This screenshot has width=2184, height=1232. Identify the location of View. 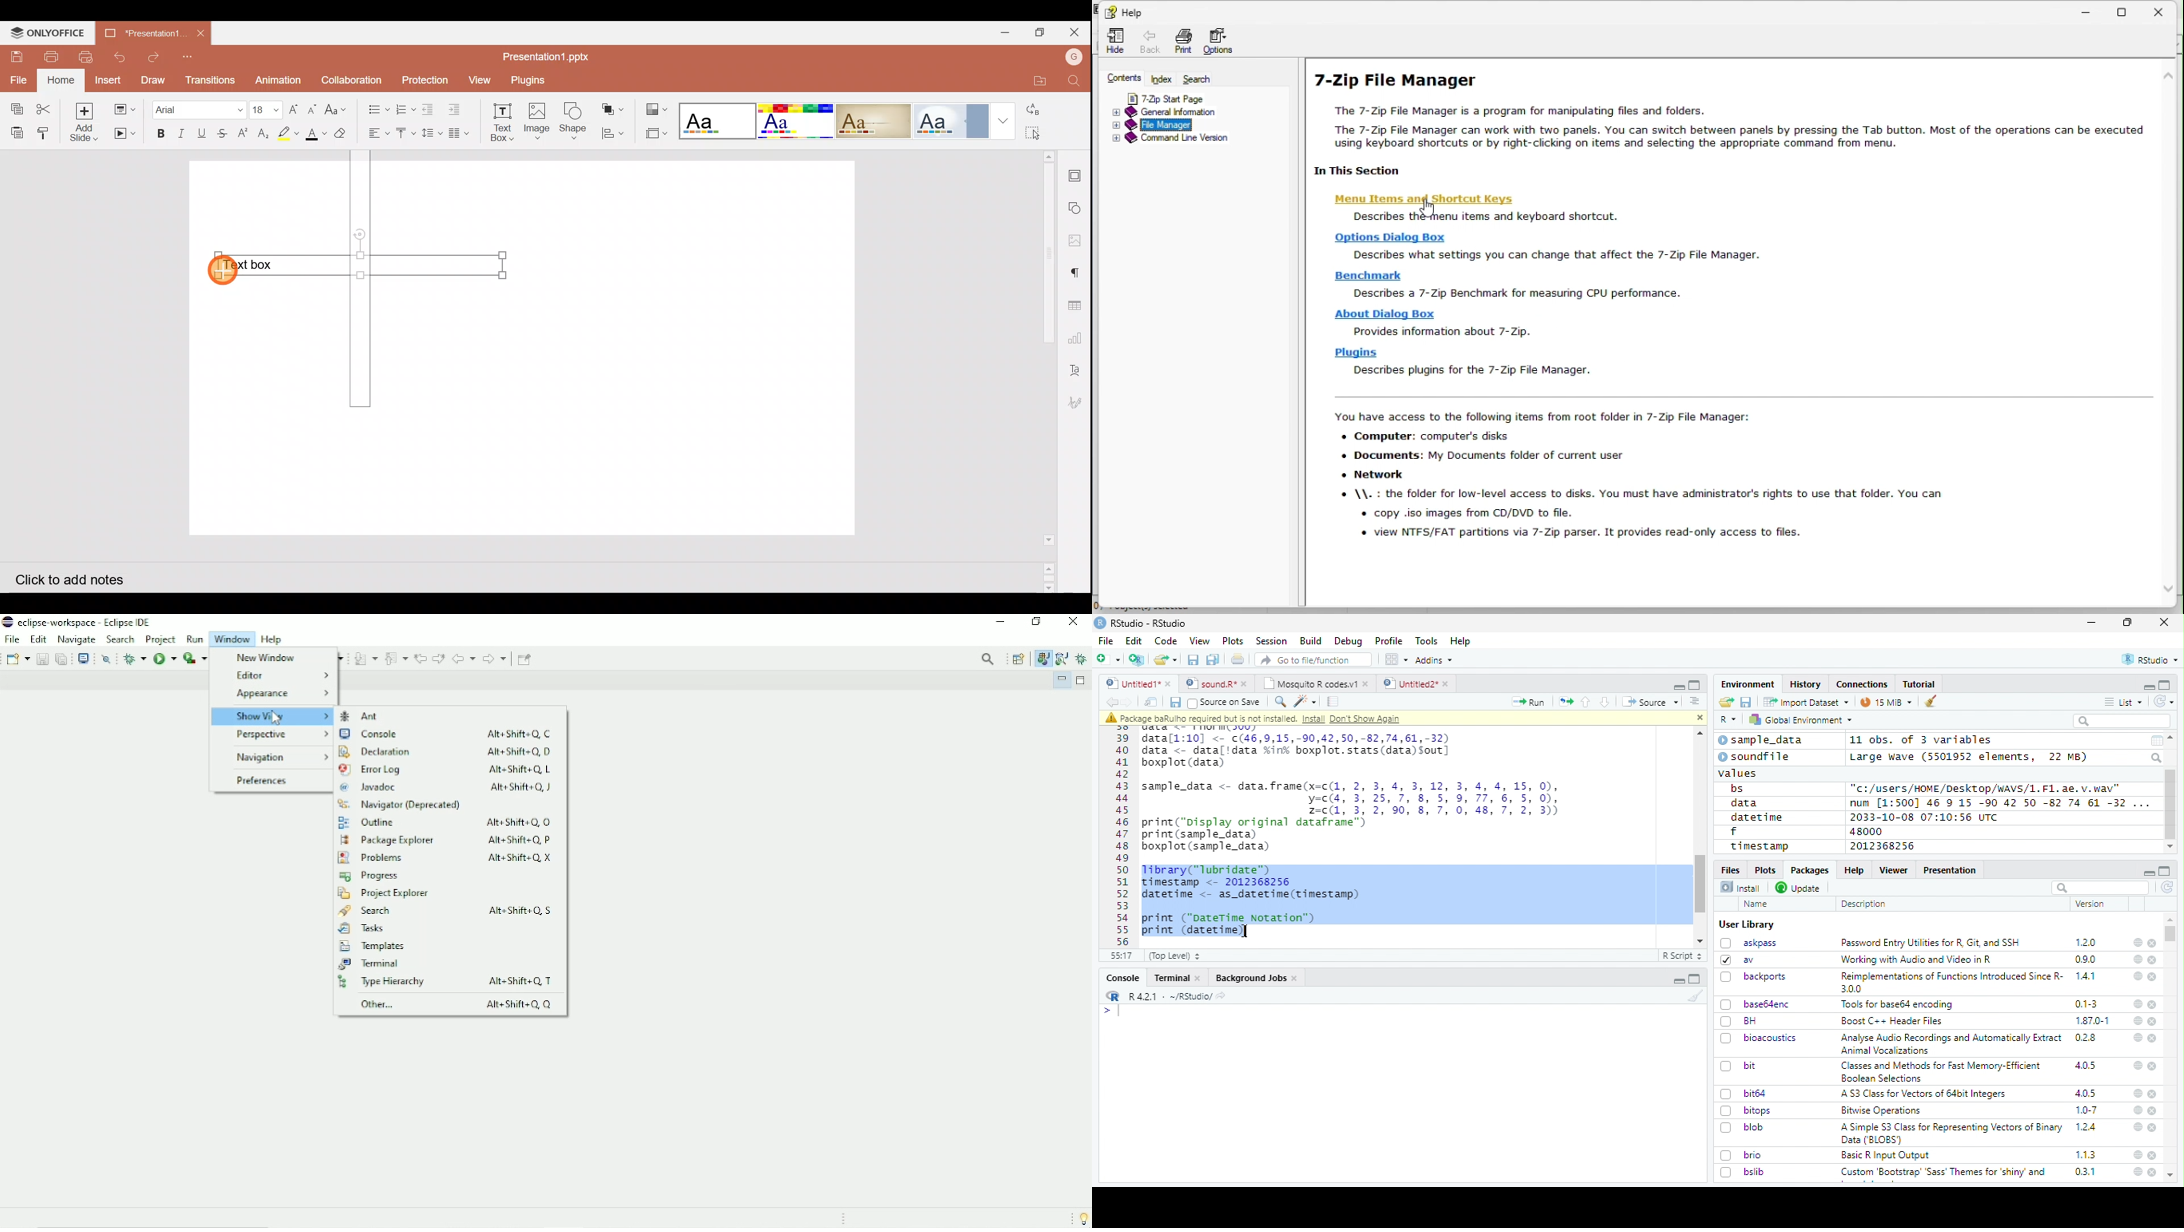
(1200, 641).